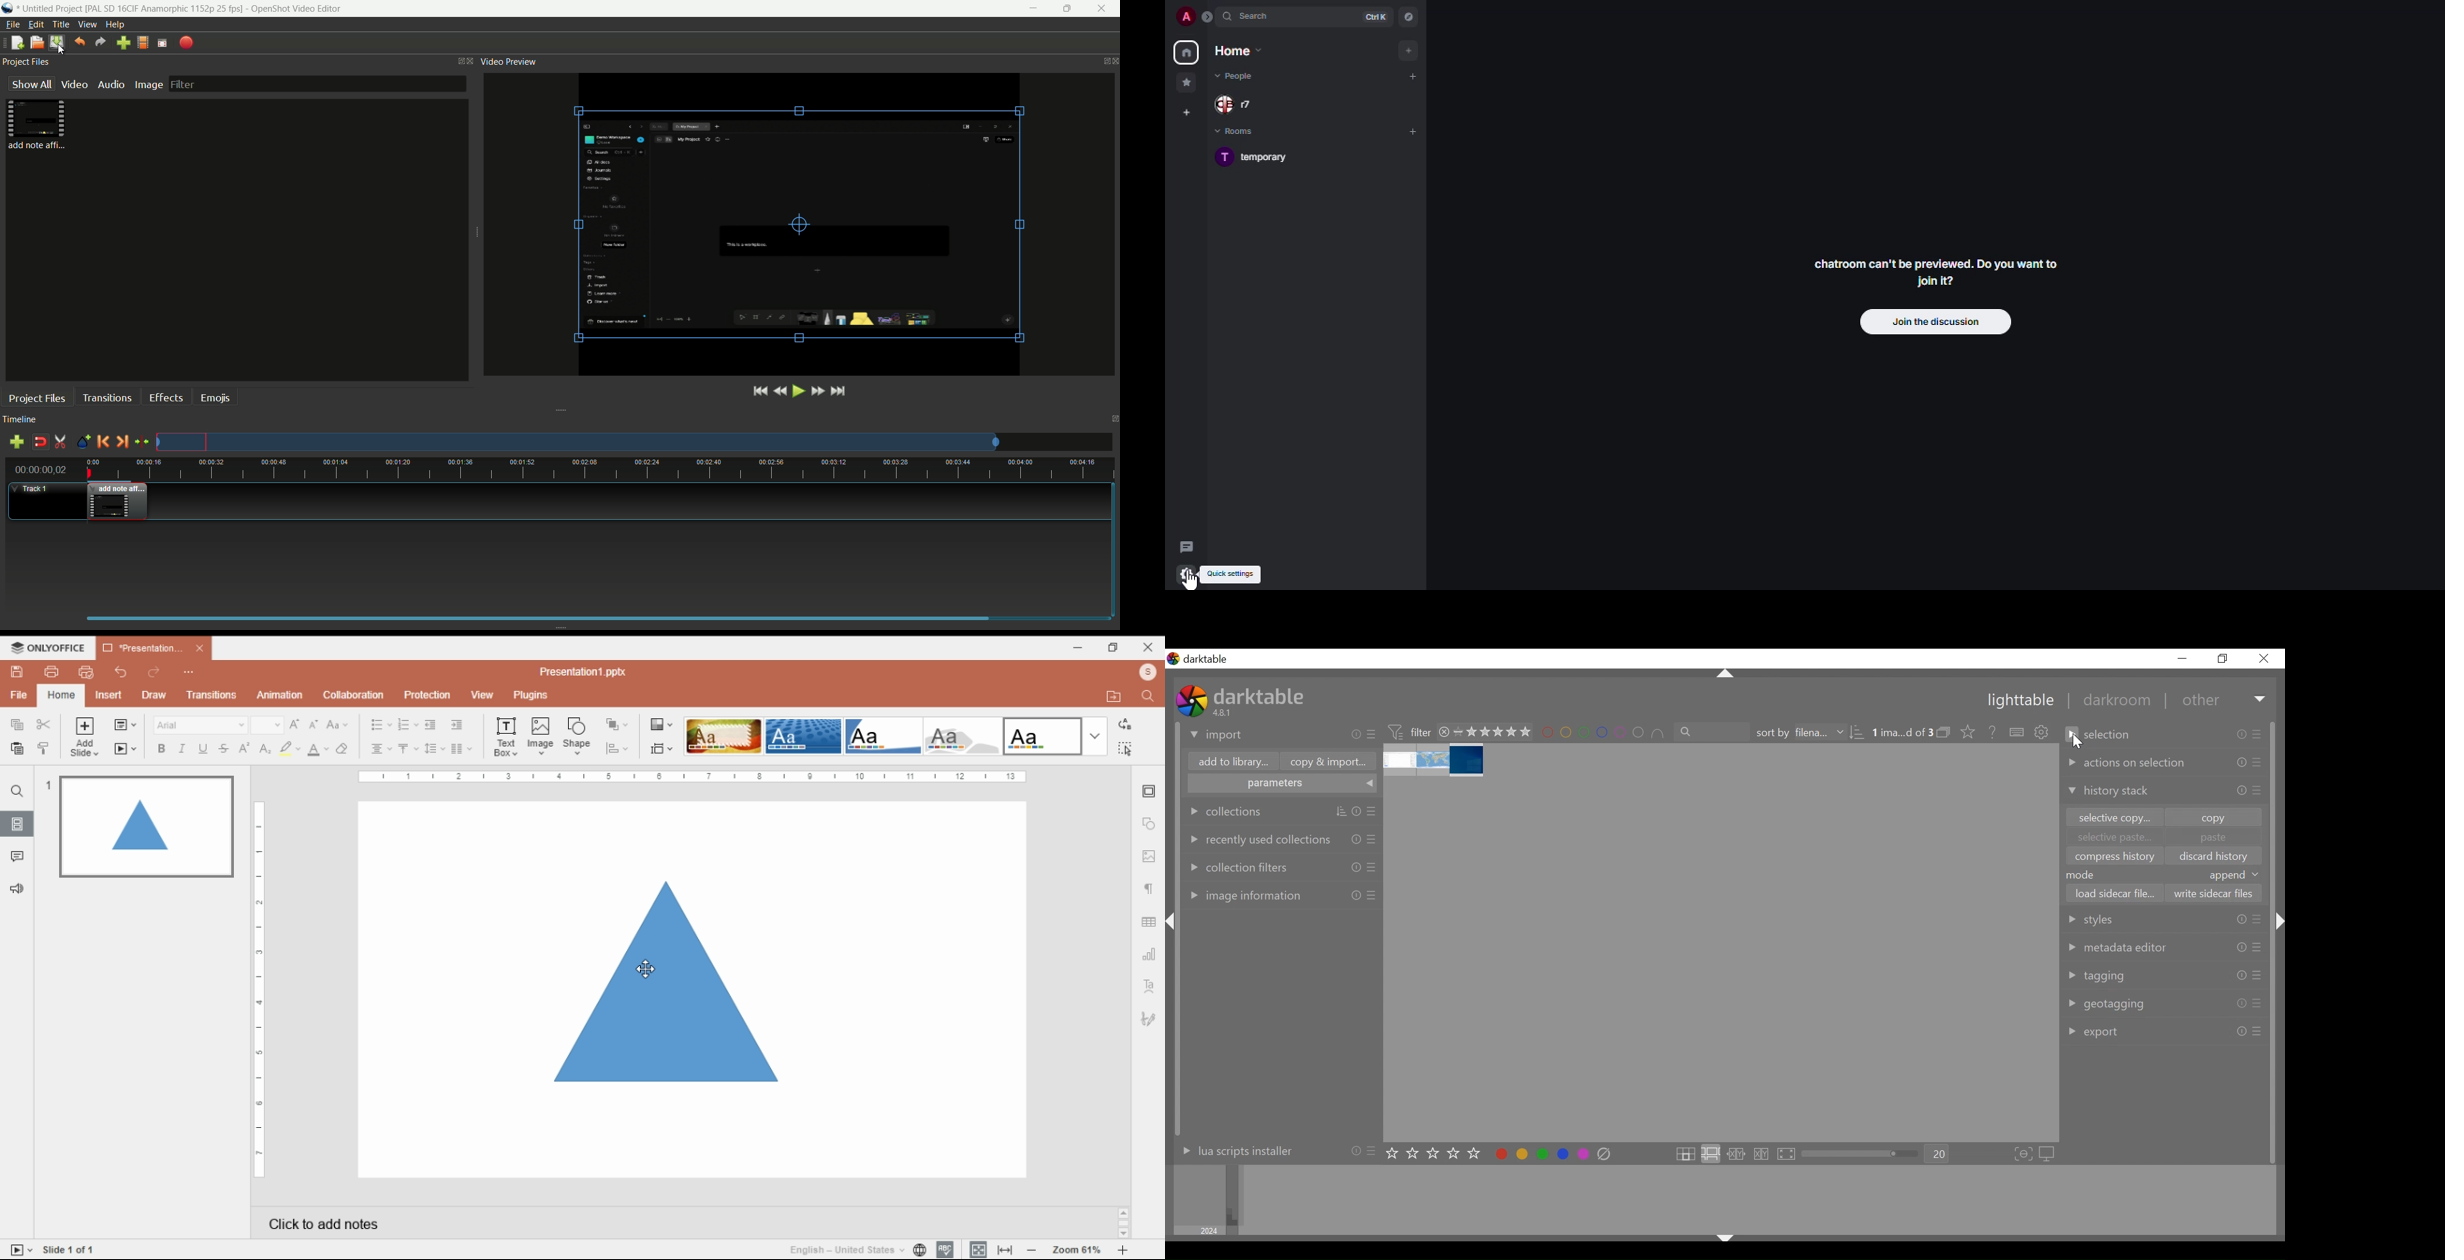 The width and height of the screenshot is (2464, 1260). What do you see at coordinates (1356, 867) in the screenshot?
I see `info` at bounding box center [1356, 867].